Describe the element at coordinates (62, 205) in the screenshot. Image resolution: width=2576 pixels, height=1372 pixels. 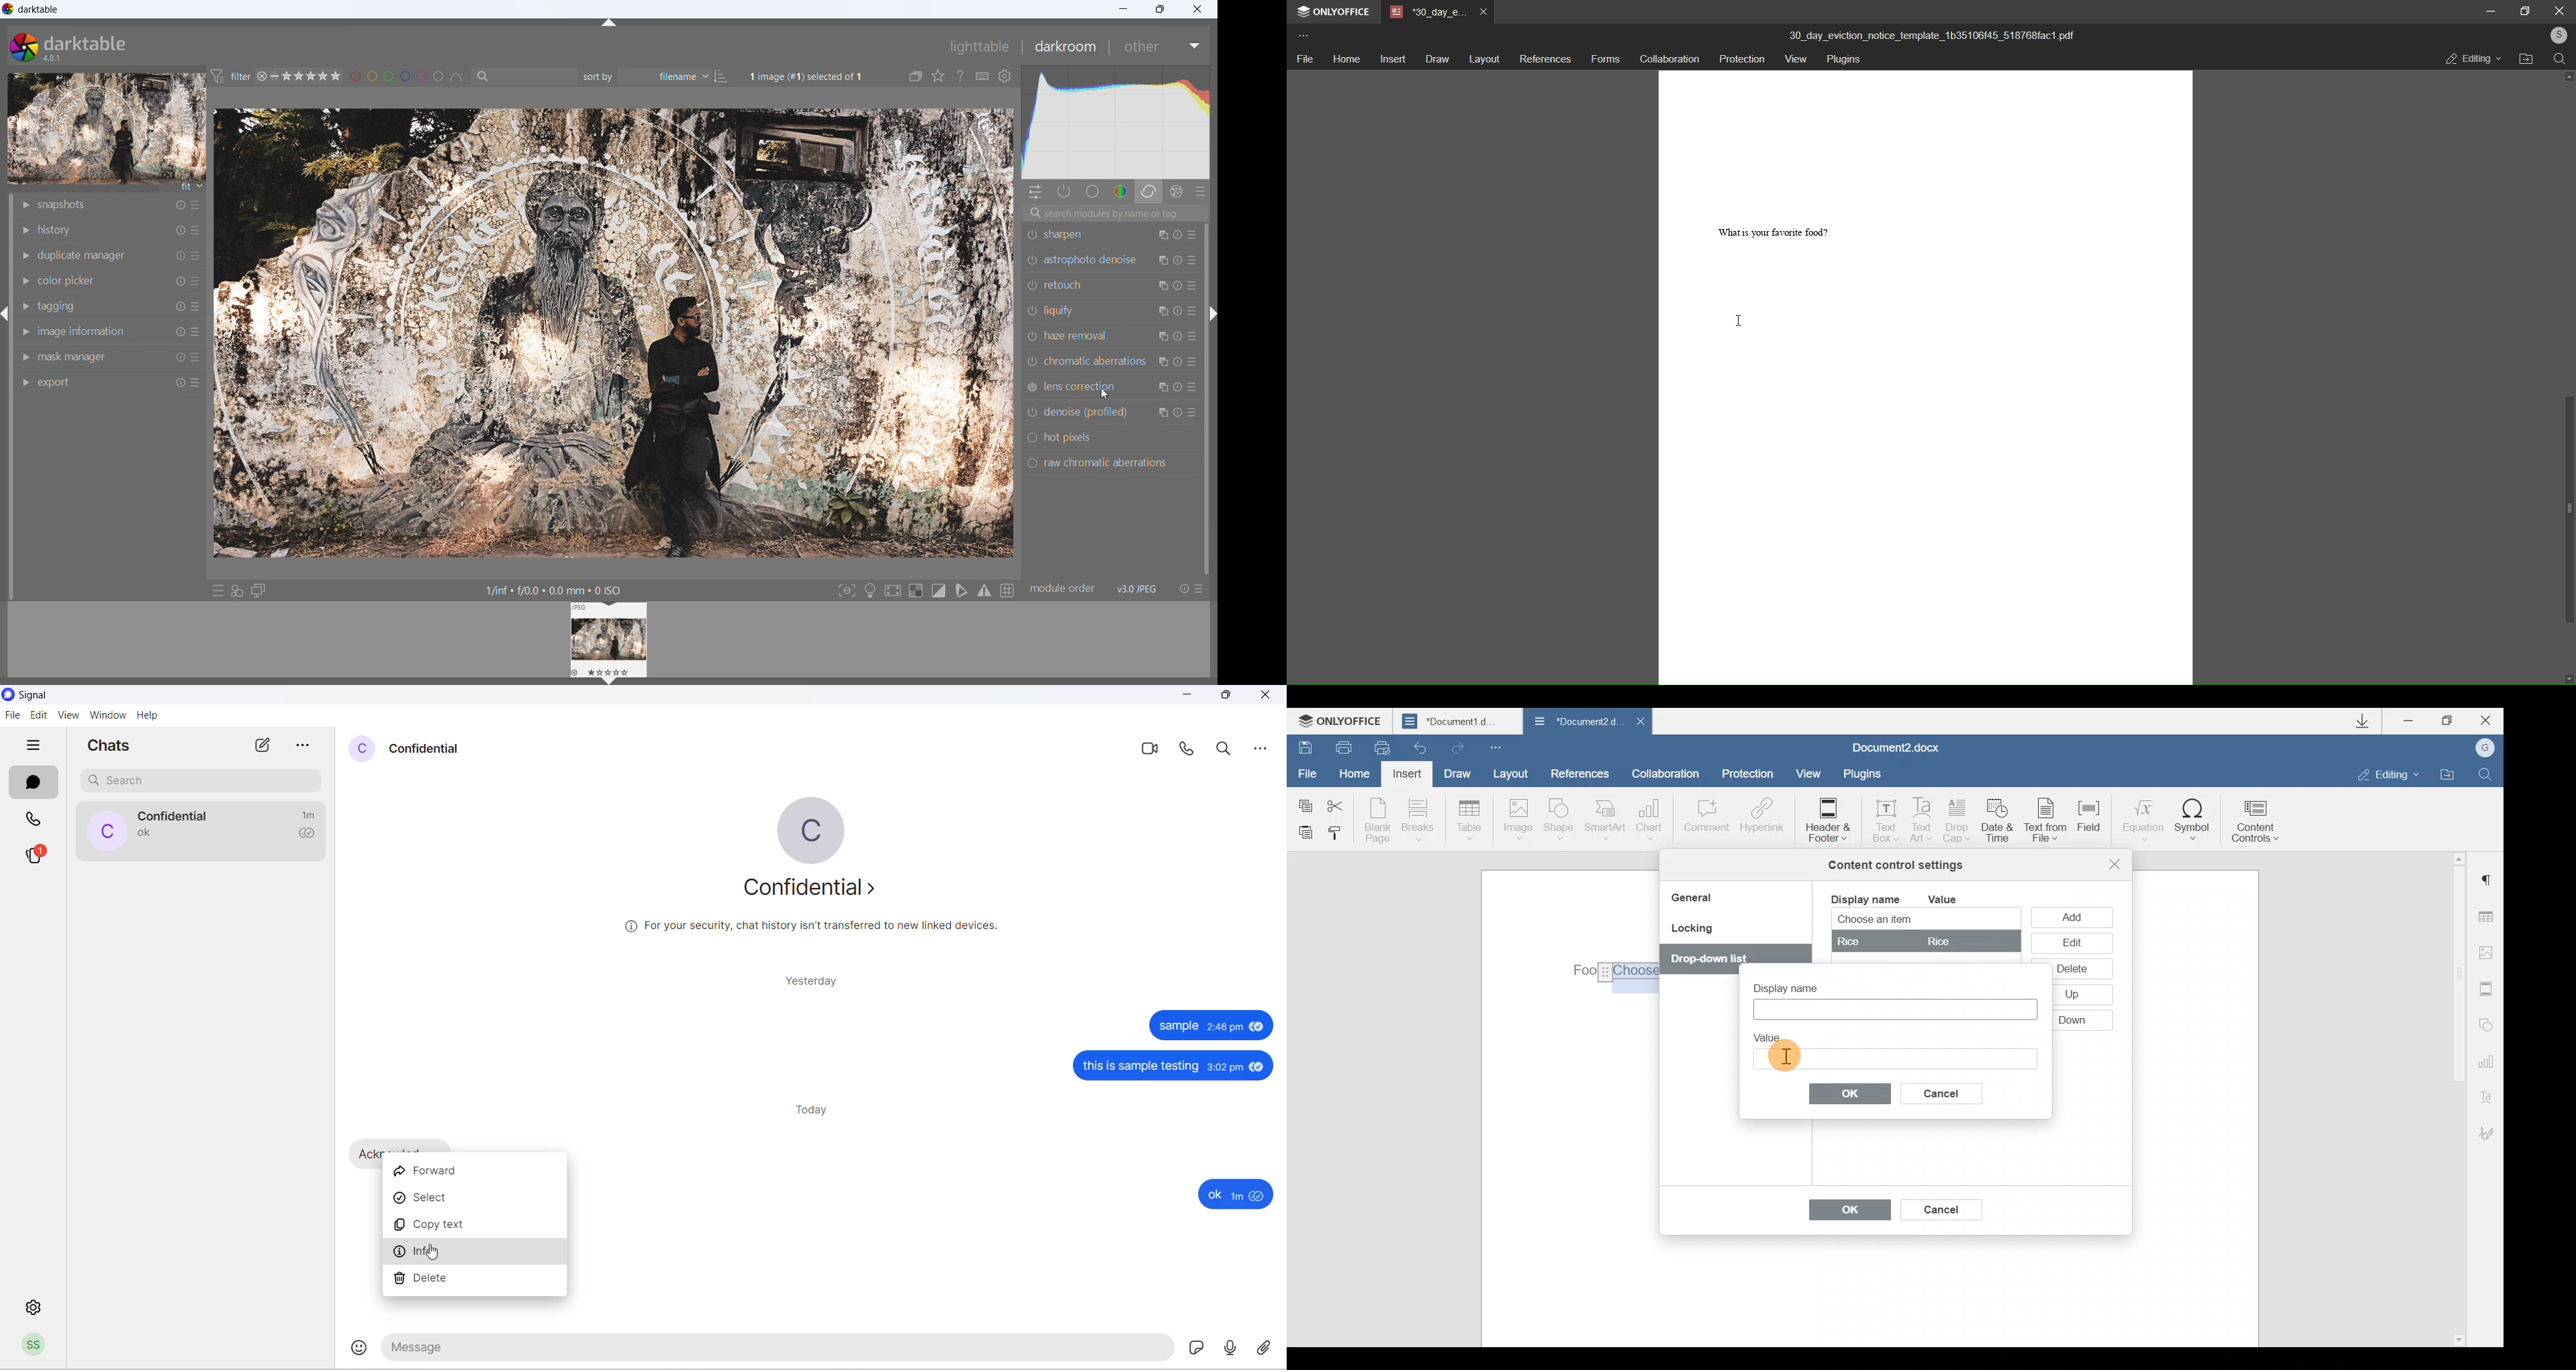
I see `snapshots` at that location.